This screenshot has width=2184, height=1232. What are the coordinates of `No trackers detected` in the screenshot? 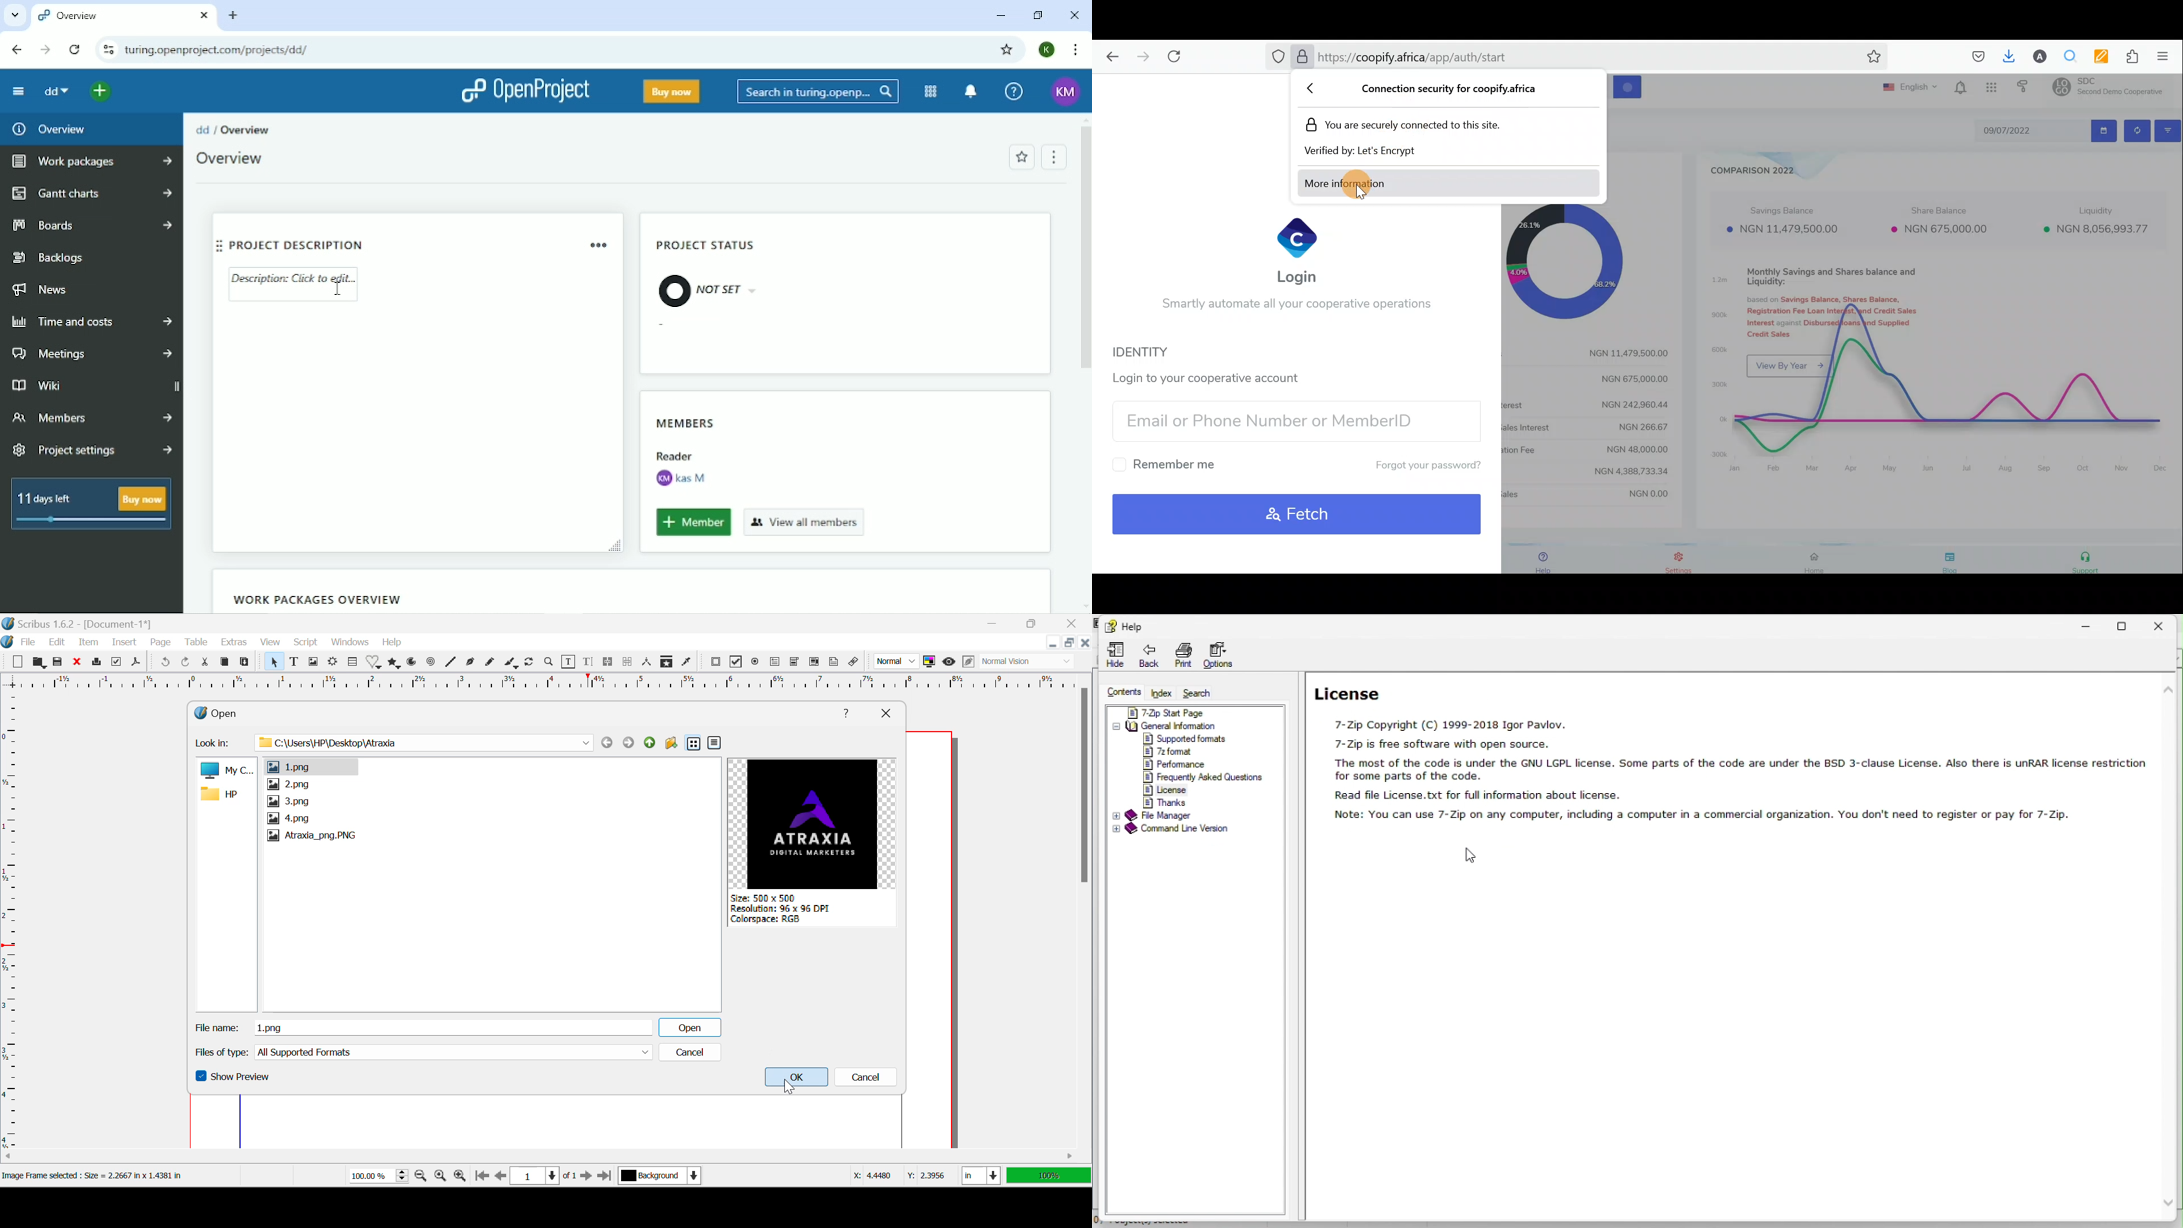 It's located at (1277, 57).